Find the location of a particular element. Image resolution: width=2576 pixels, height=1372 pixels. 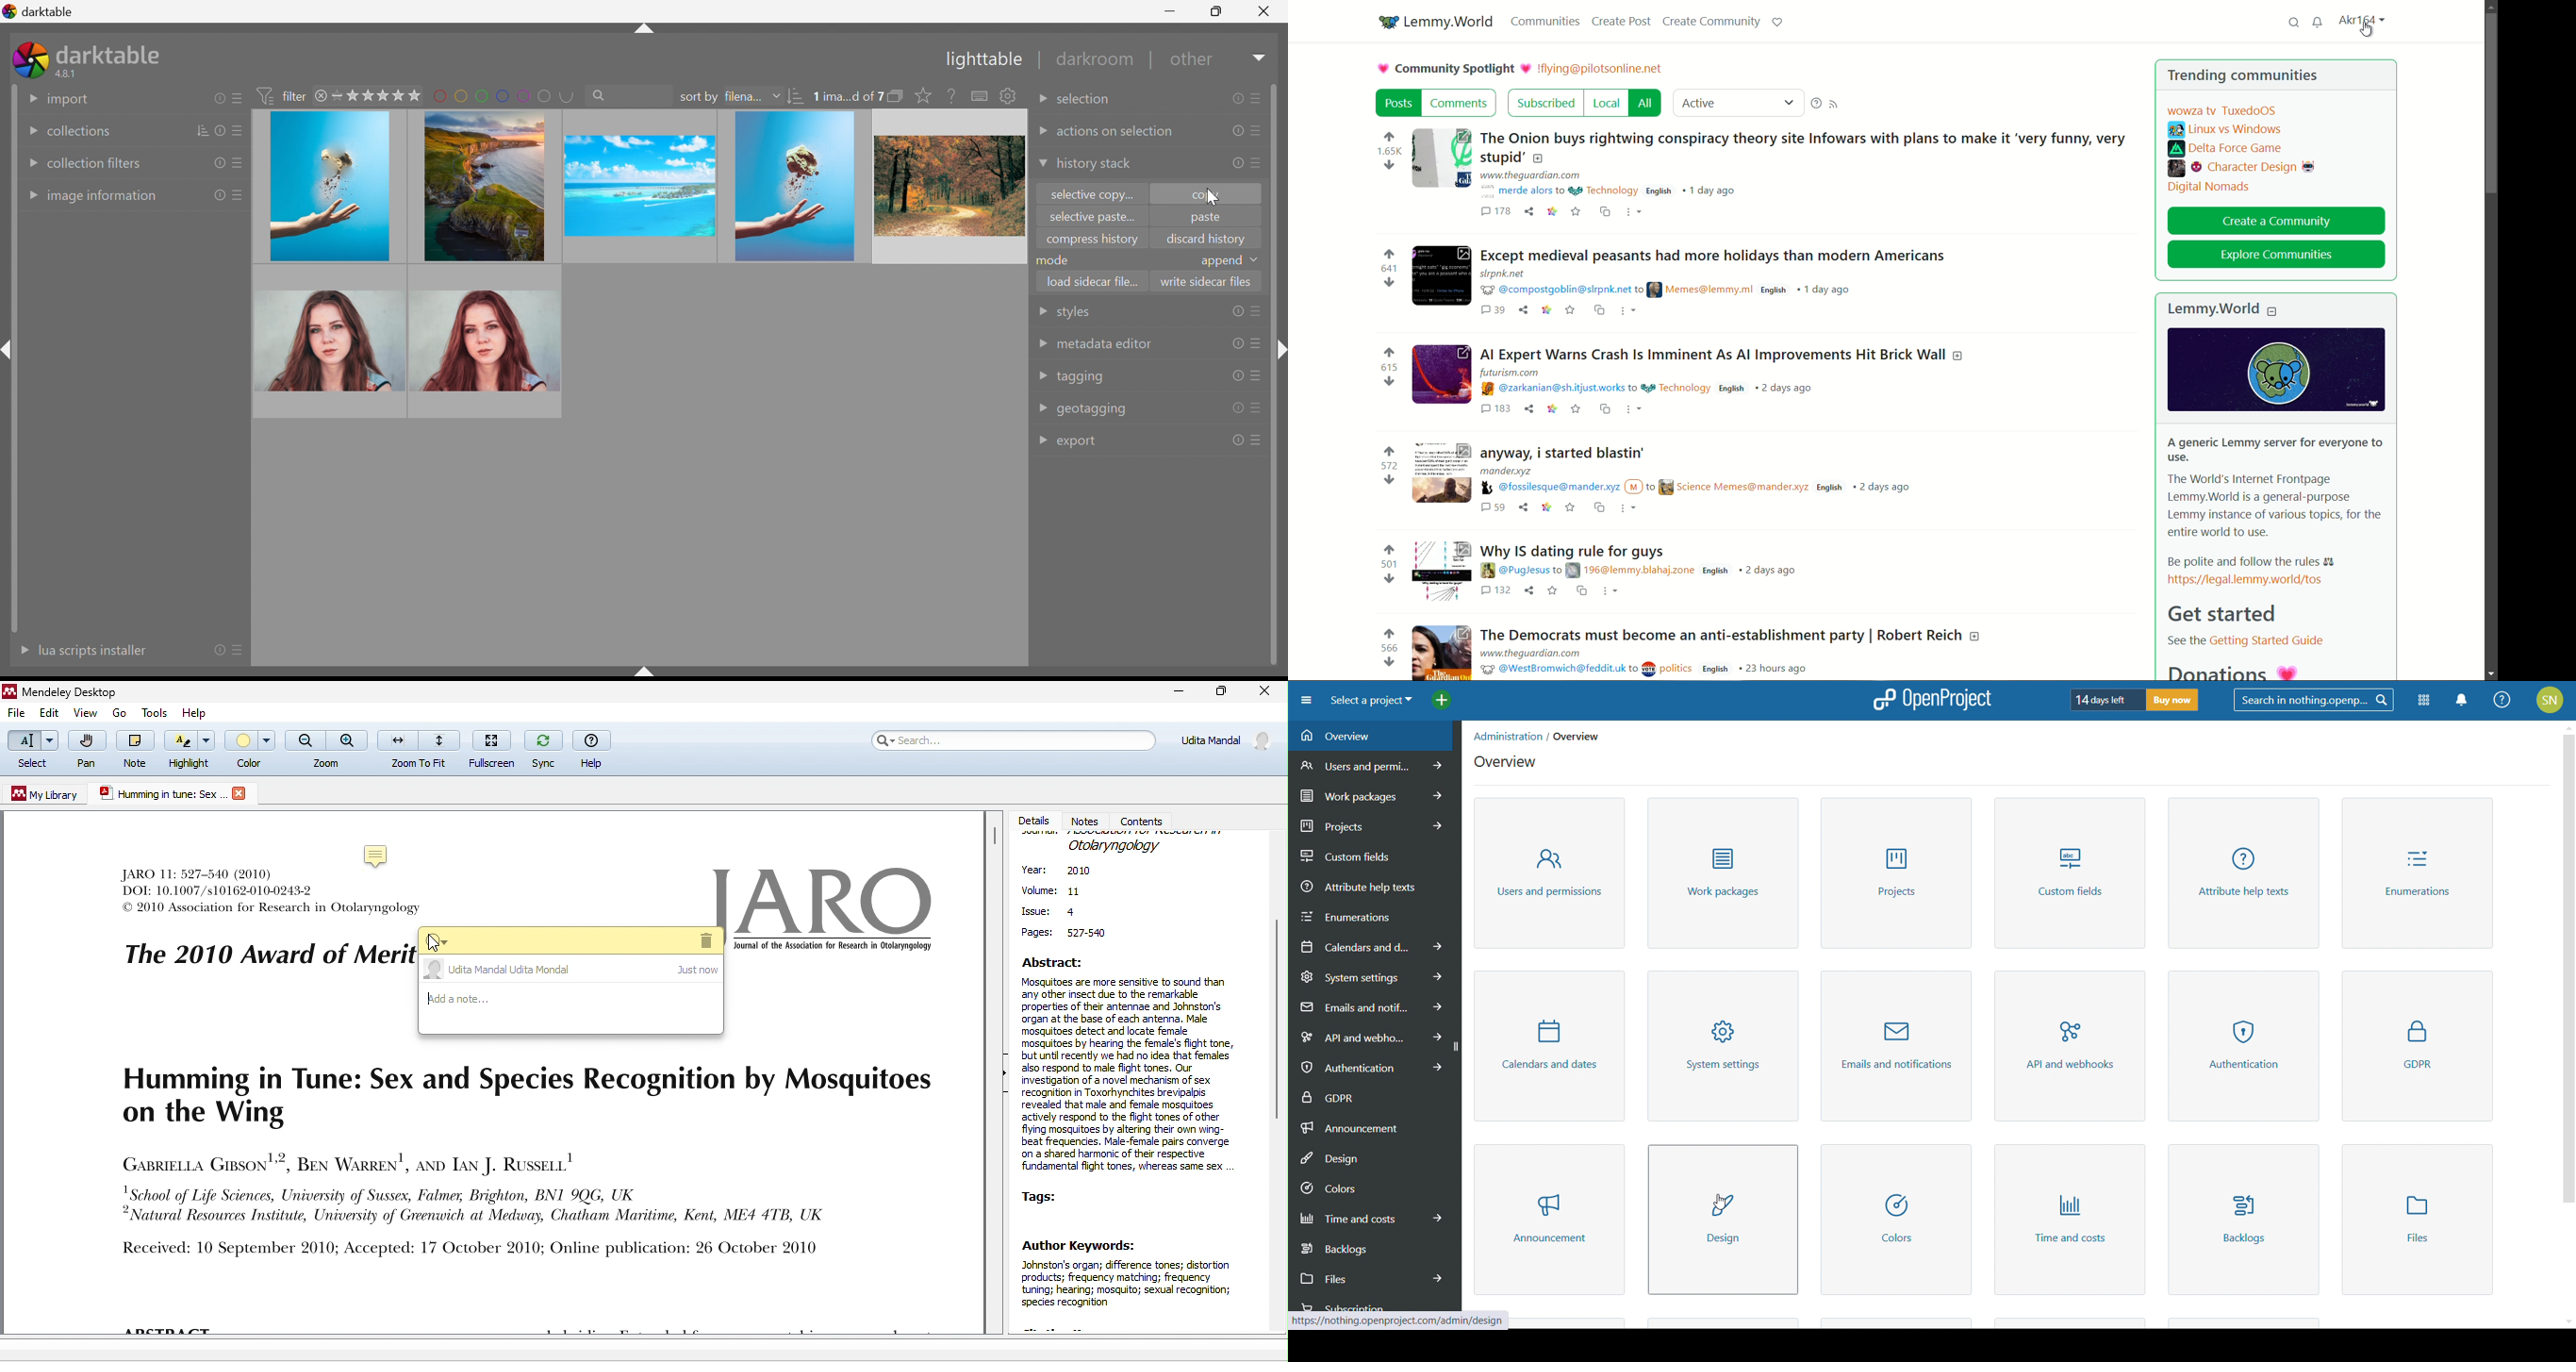

post details is located at coordinates (1623, 184).